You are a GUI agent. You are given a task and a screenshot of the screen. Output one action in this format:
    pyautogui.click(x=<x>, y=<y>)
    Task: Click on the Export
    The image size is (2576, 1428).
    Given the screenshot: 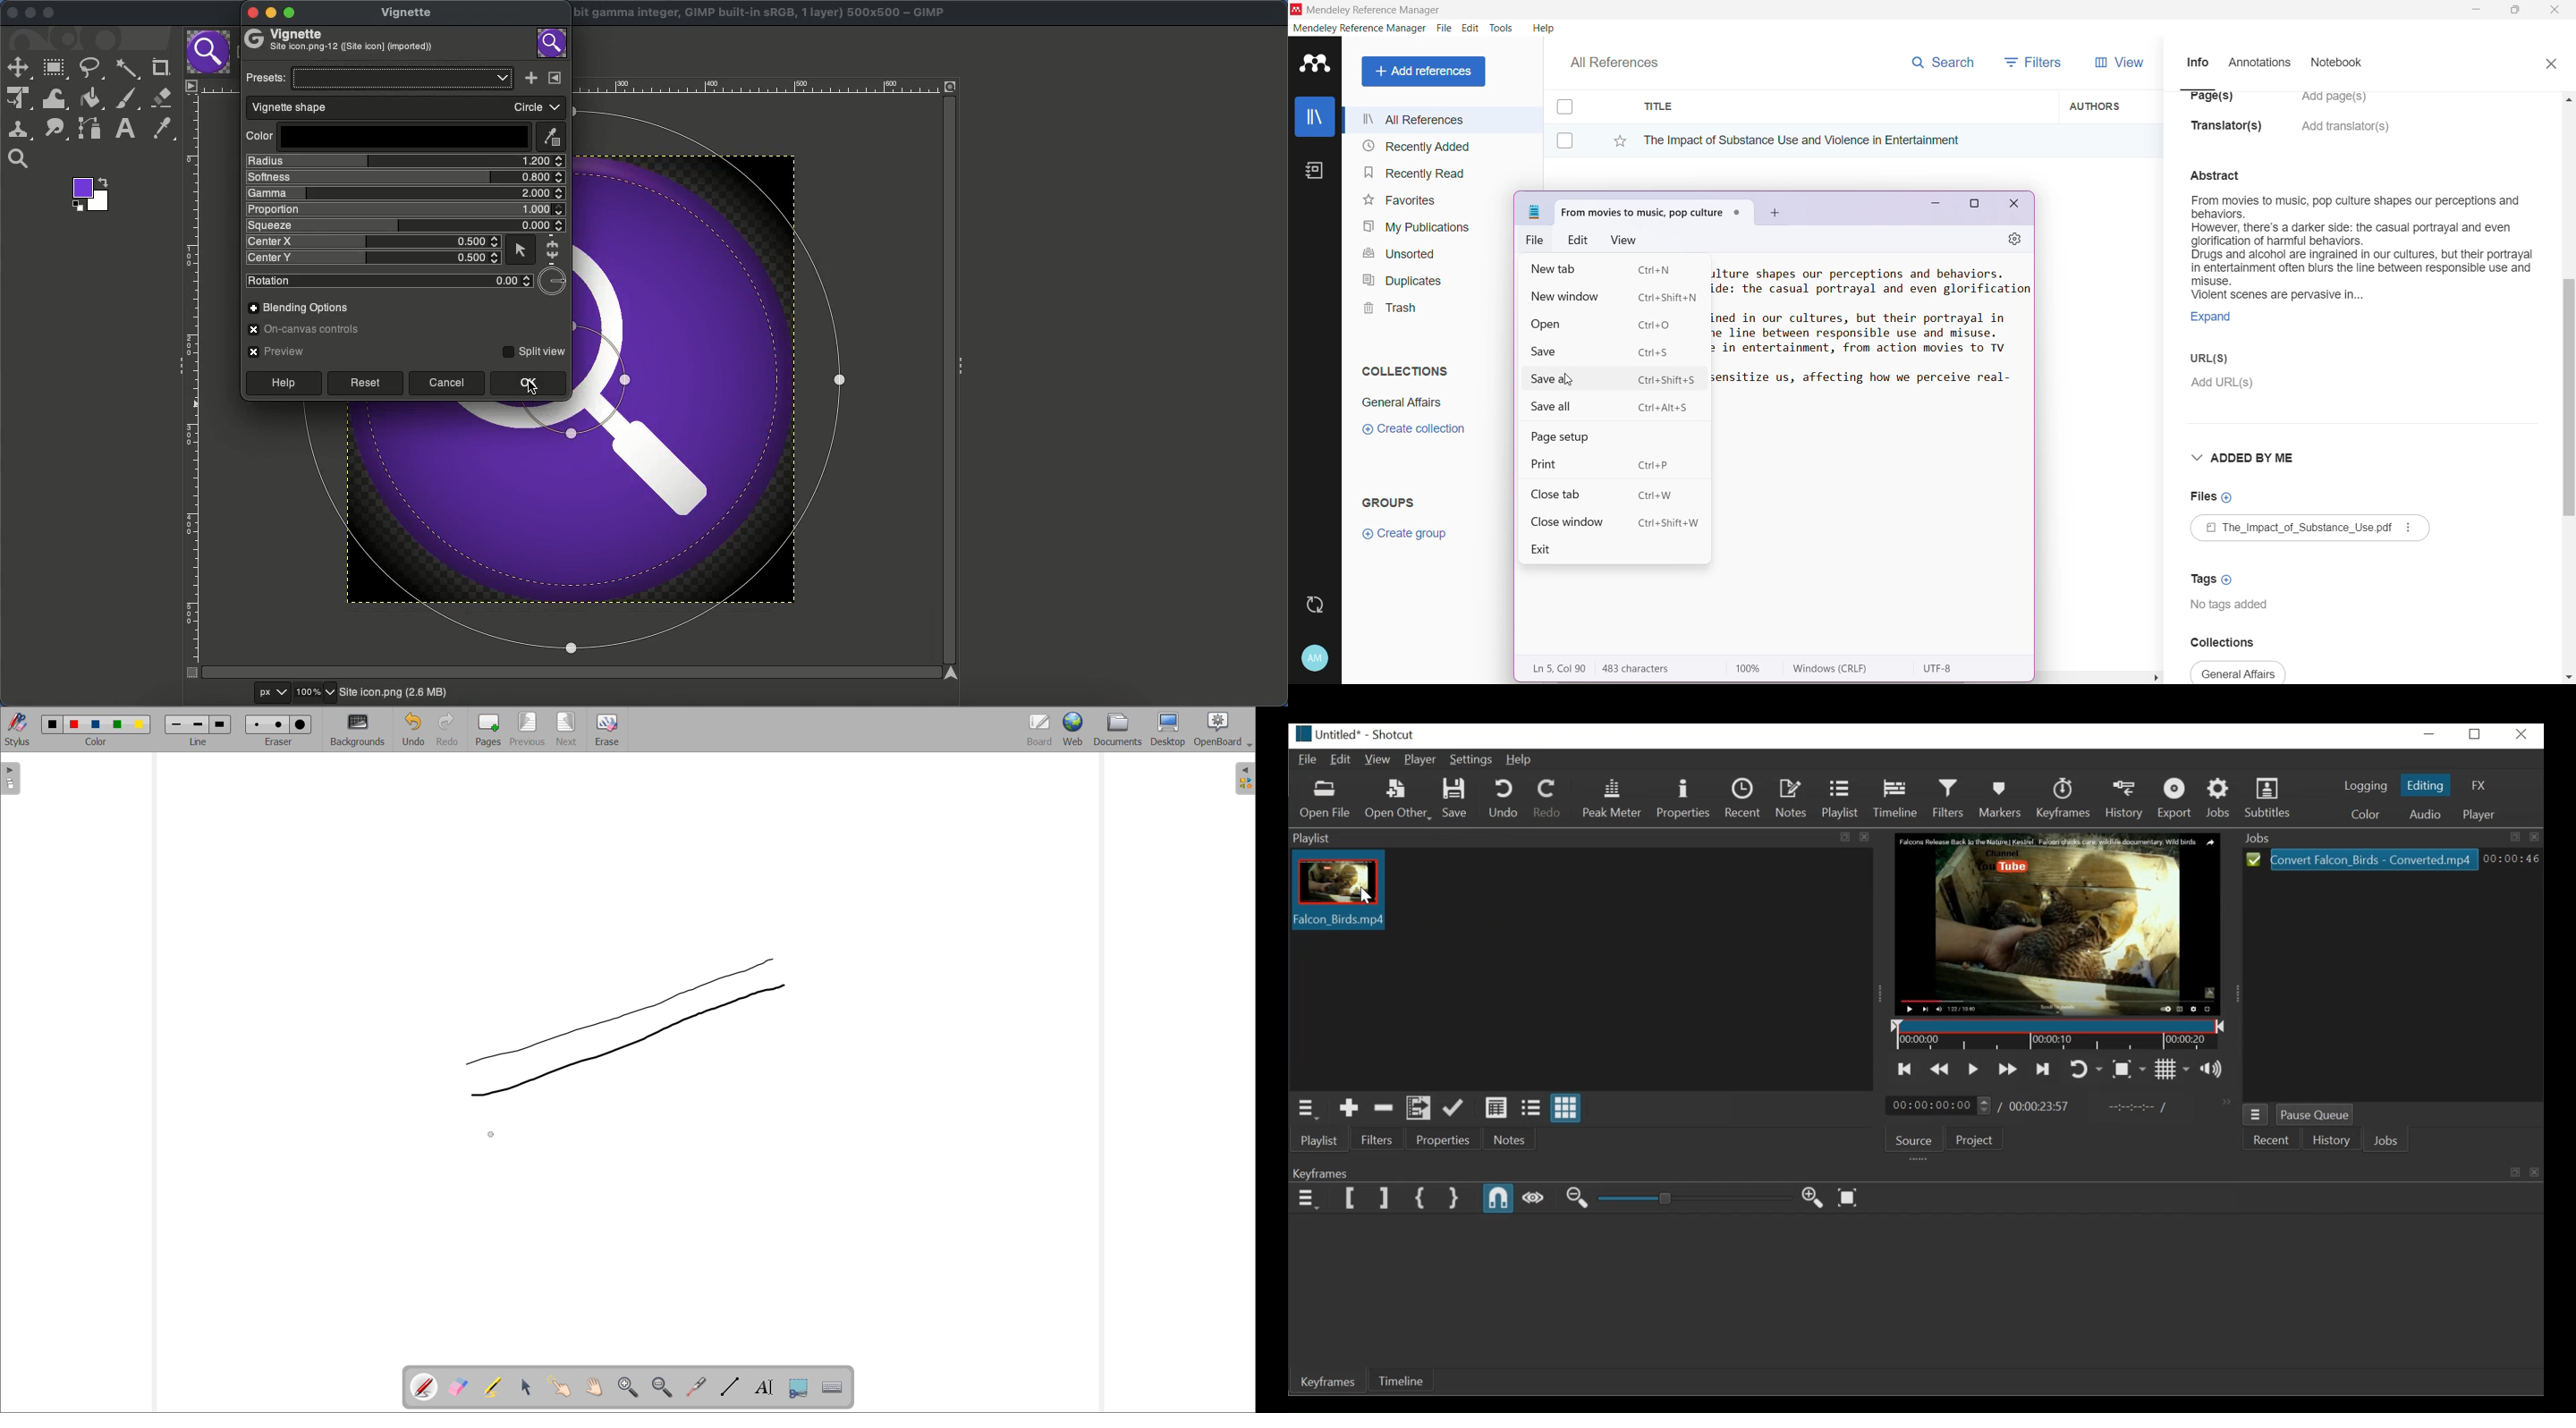 What is the action you would take?
    pyautogui.click(x=2176, y=799)
    